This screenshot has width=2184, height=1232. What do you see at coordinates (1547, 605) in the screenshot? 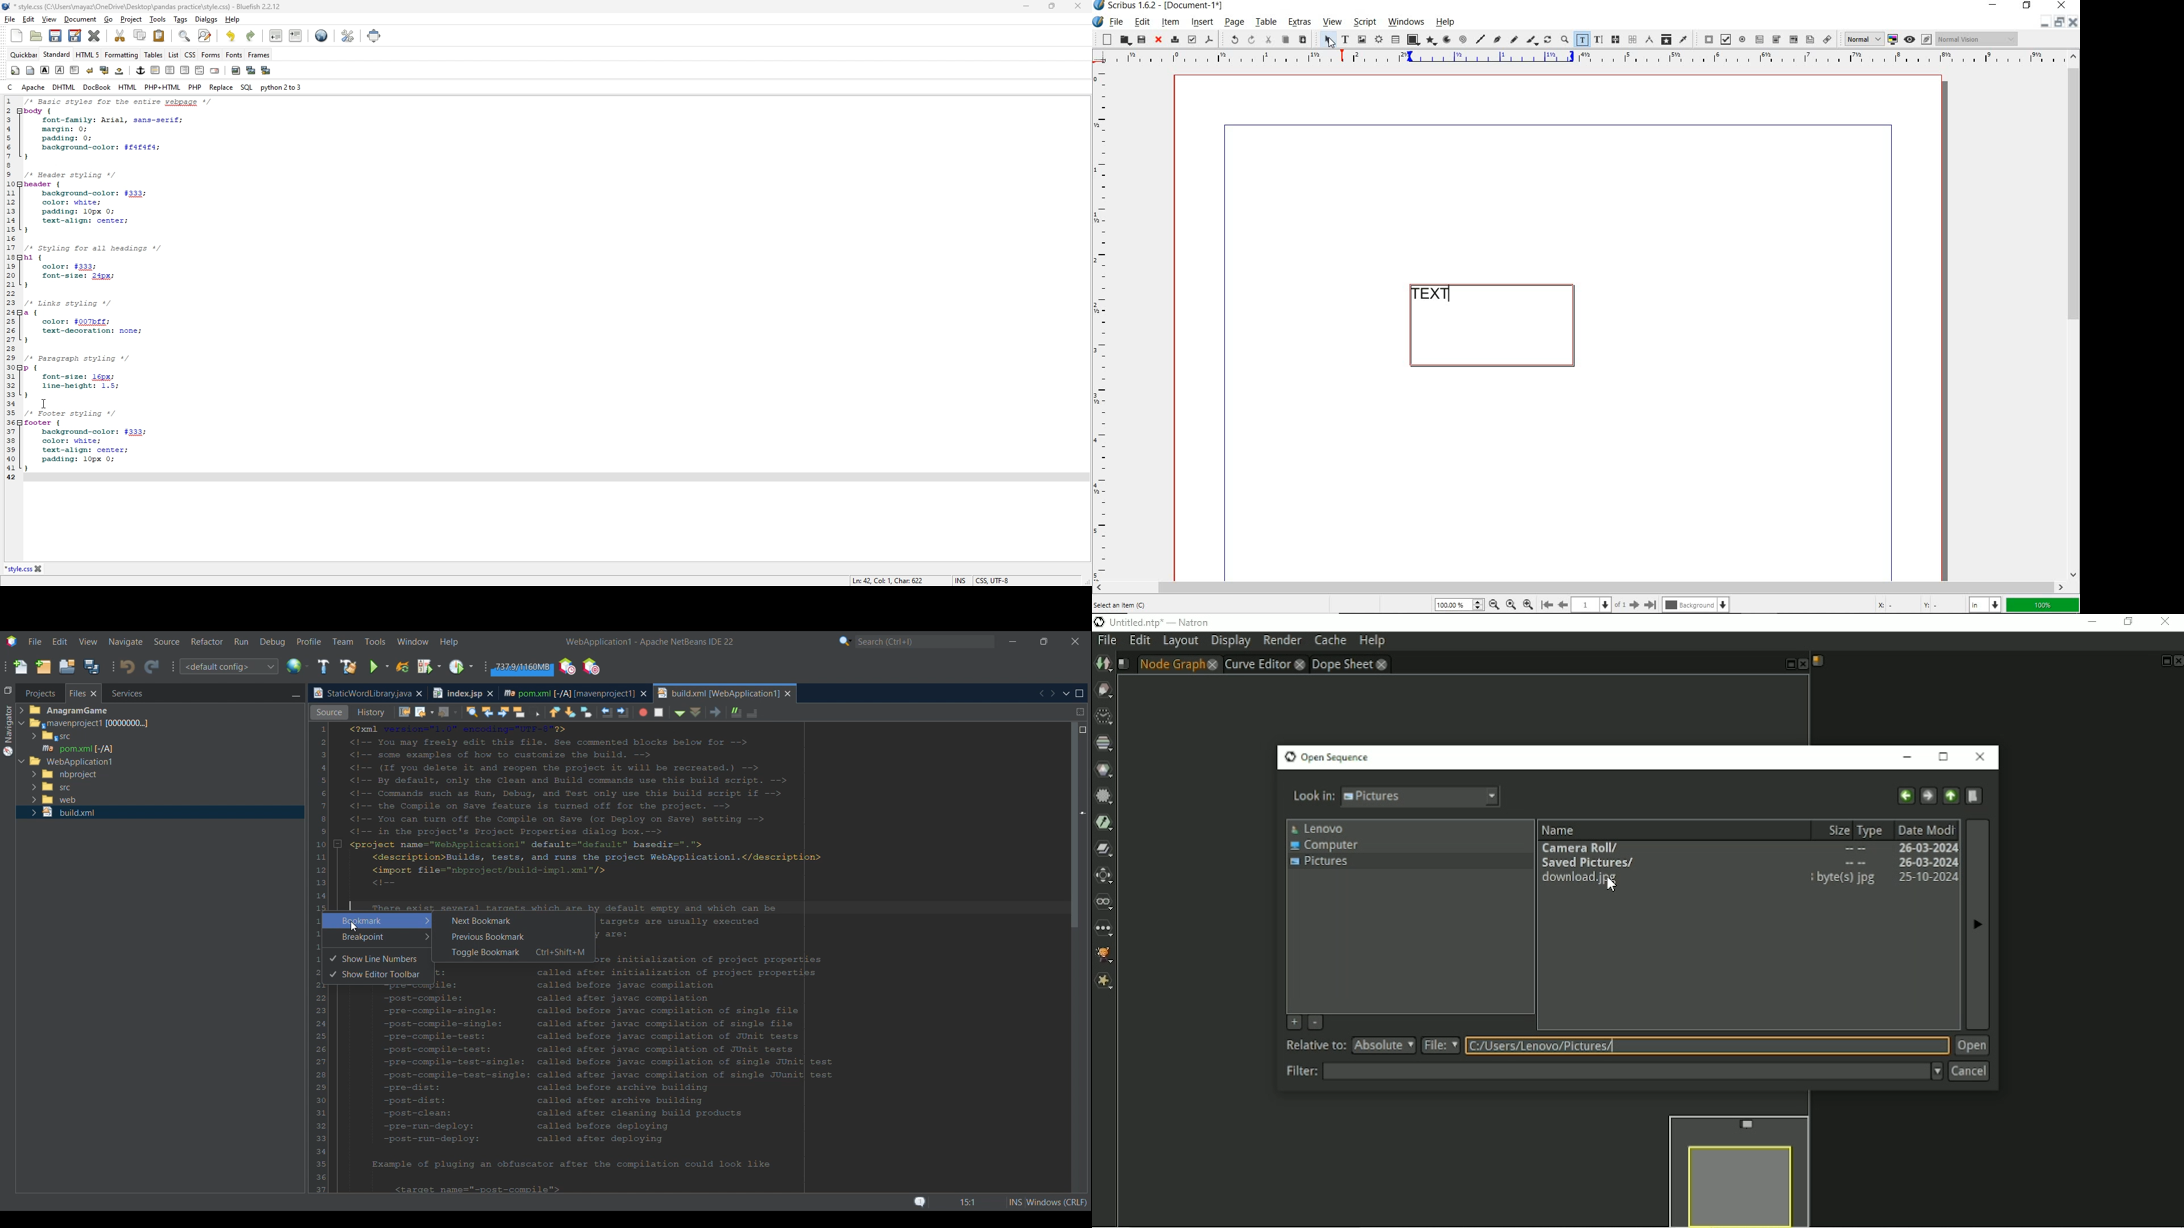
I see `First Page` at bounding box center [1547, 605].